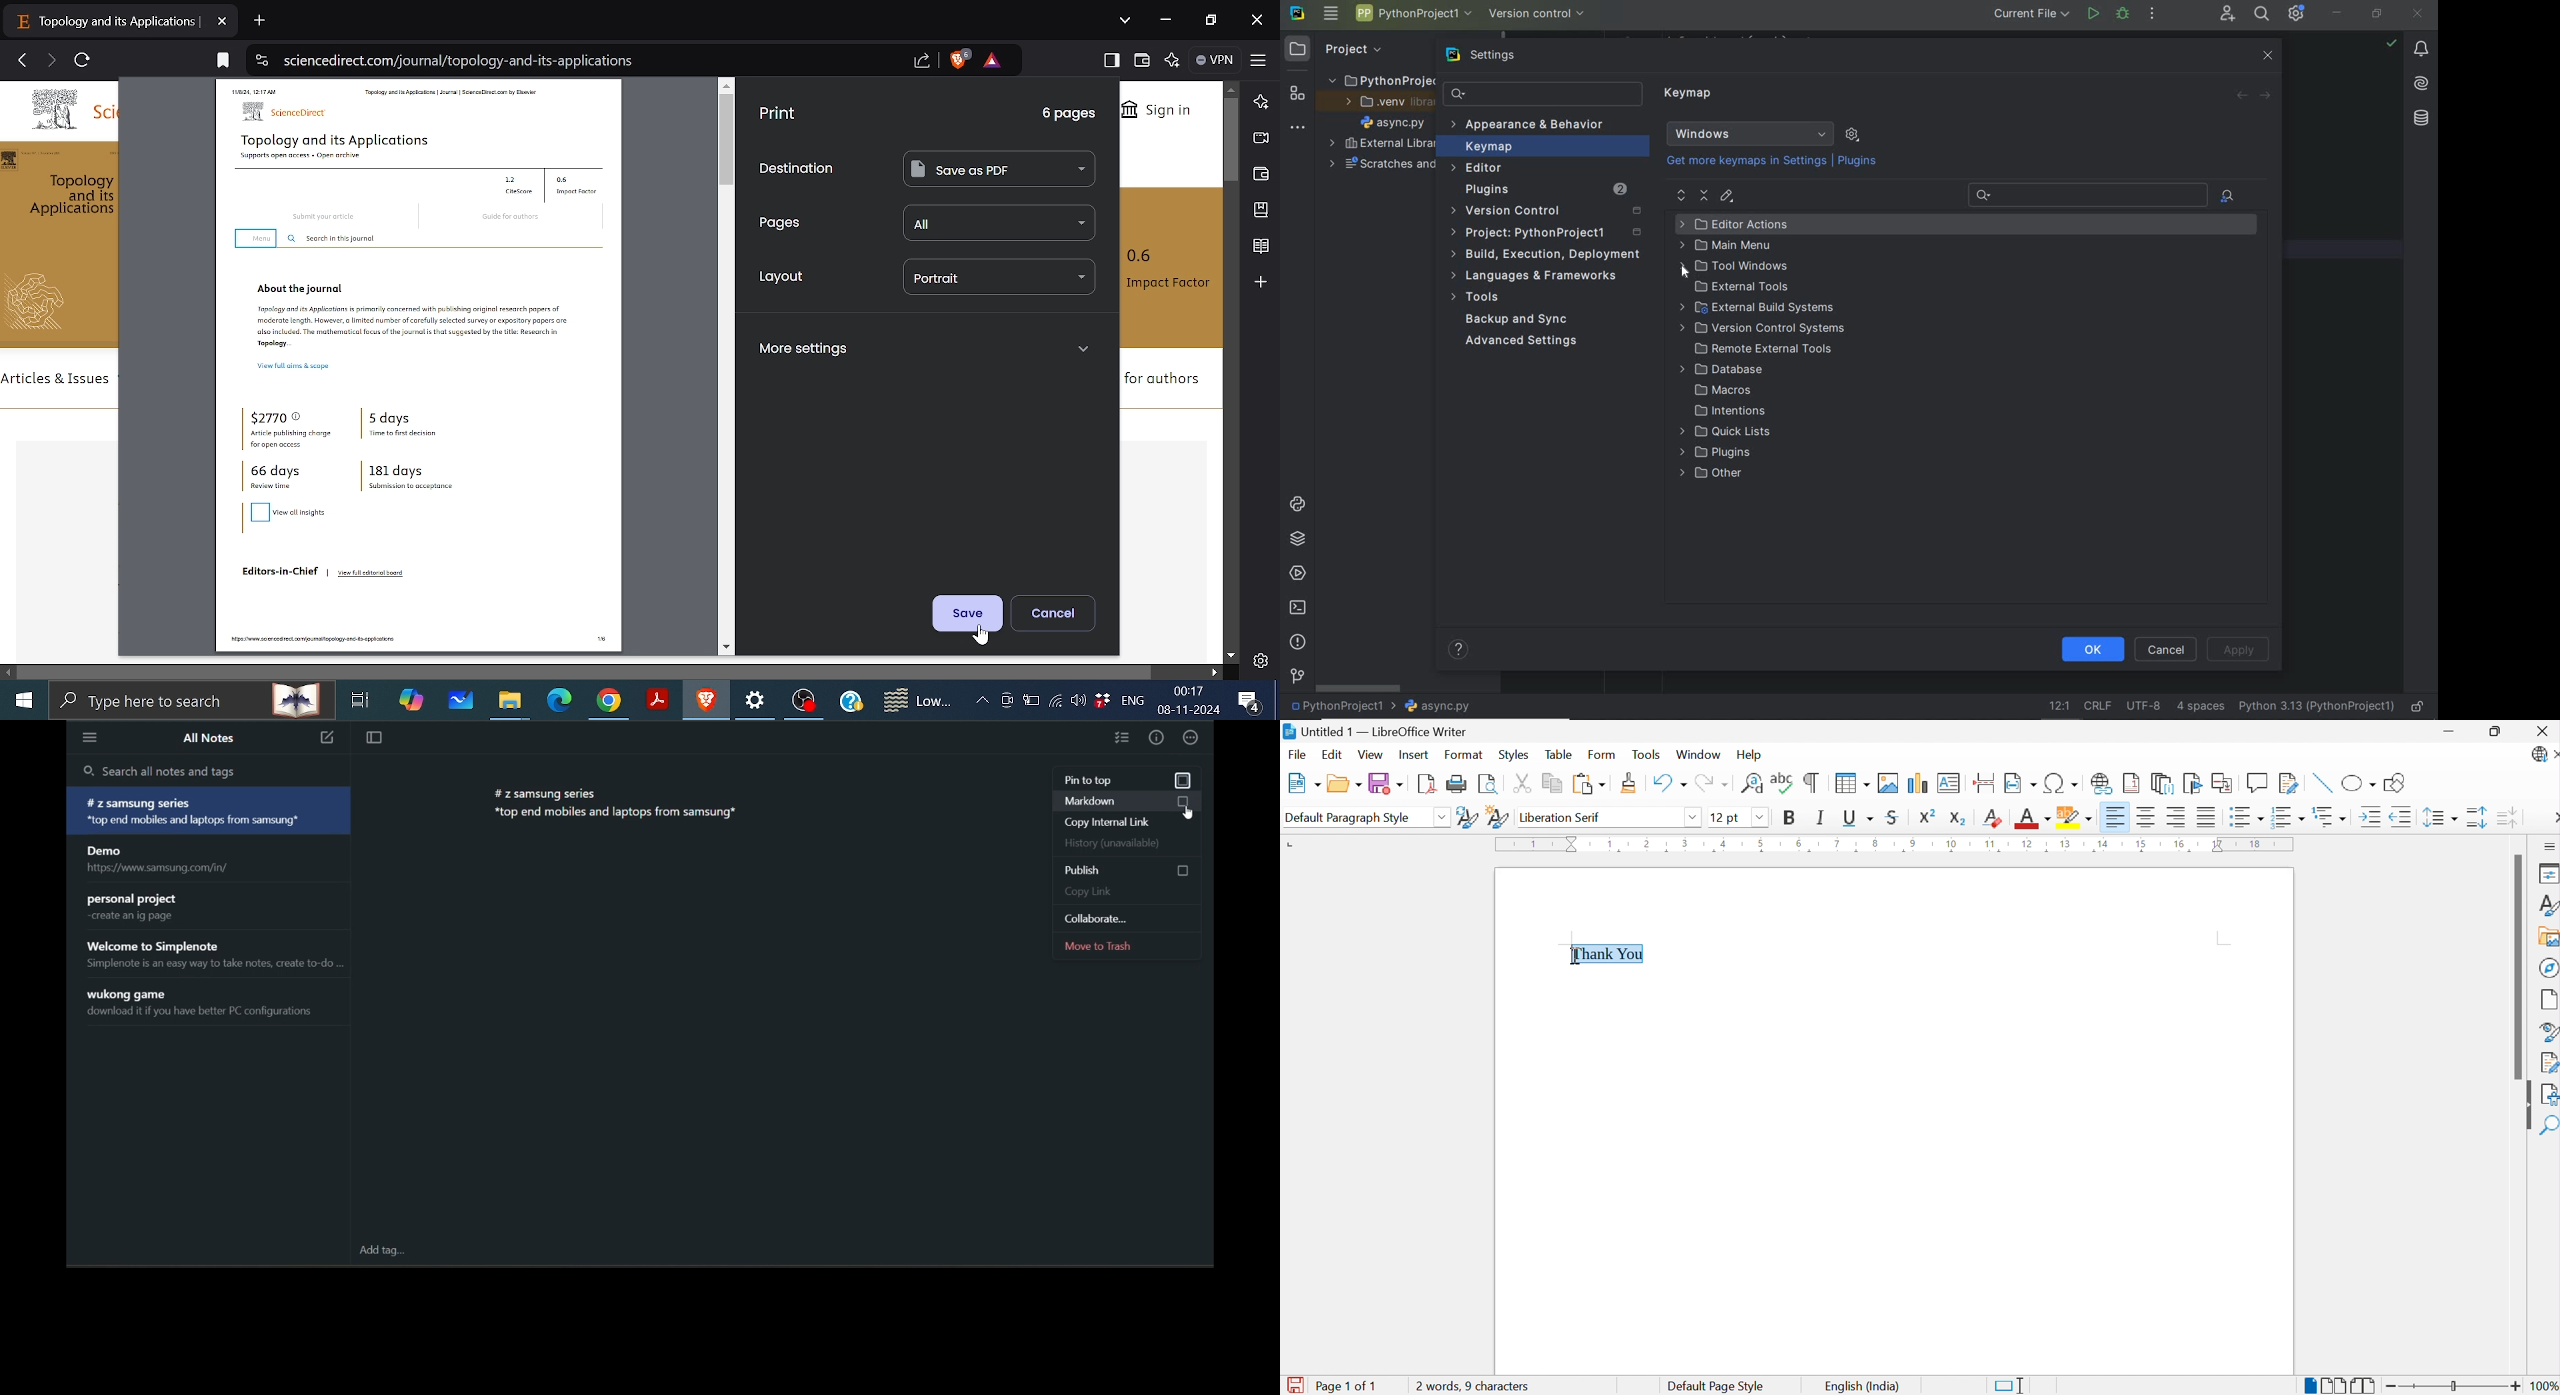 The width and height of the screenshot is (2576, 1400). I want to click on Drop Down, so click(1759, 818).